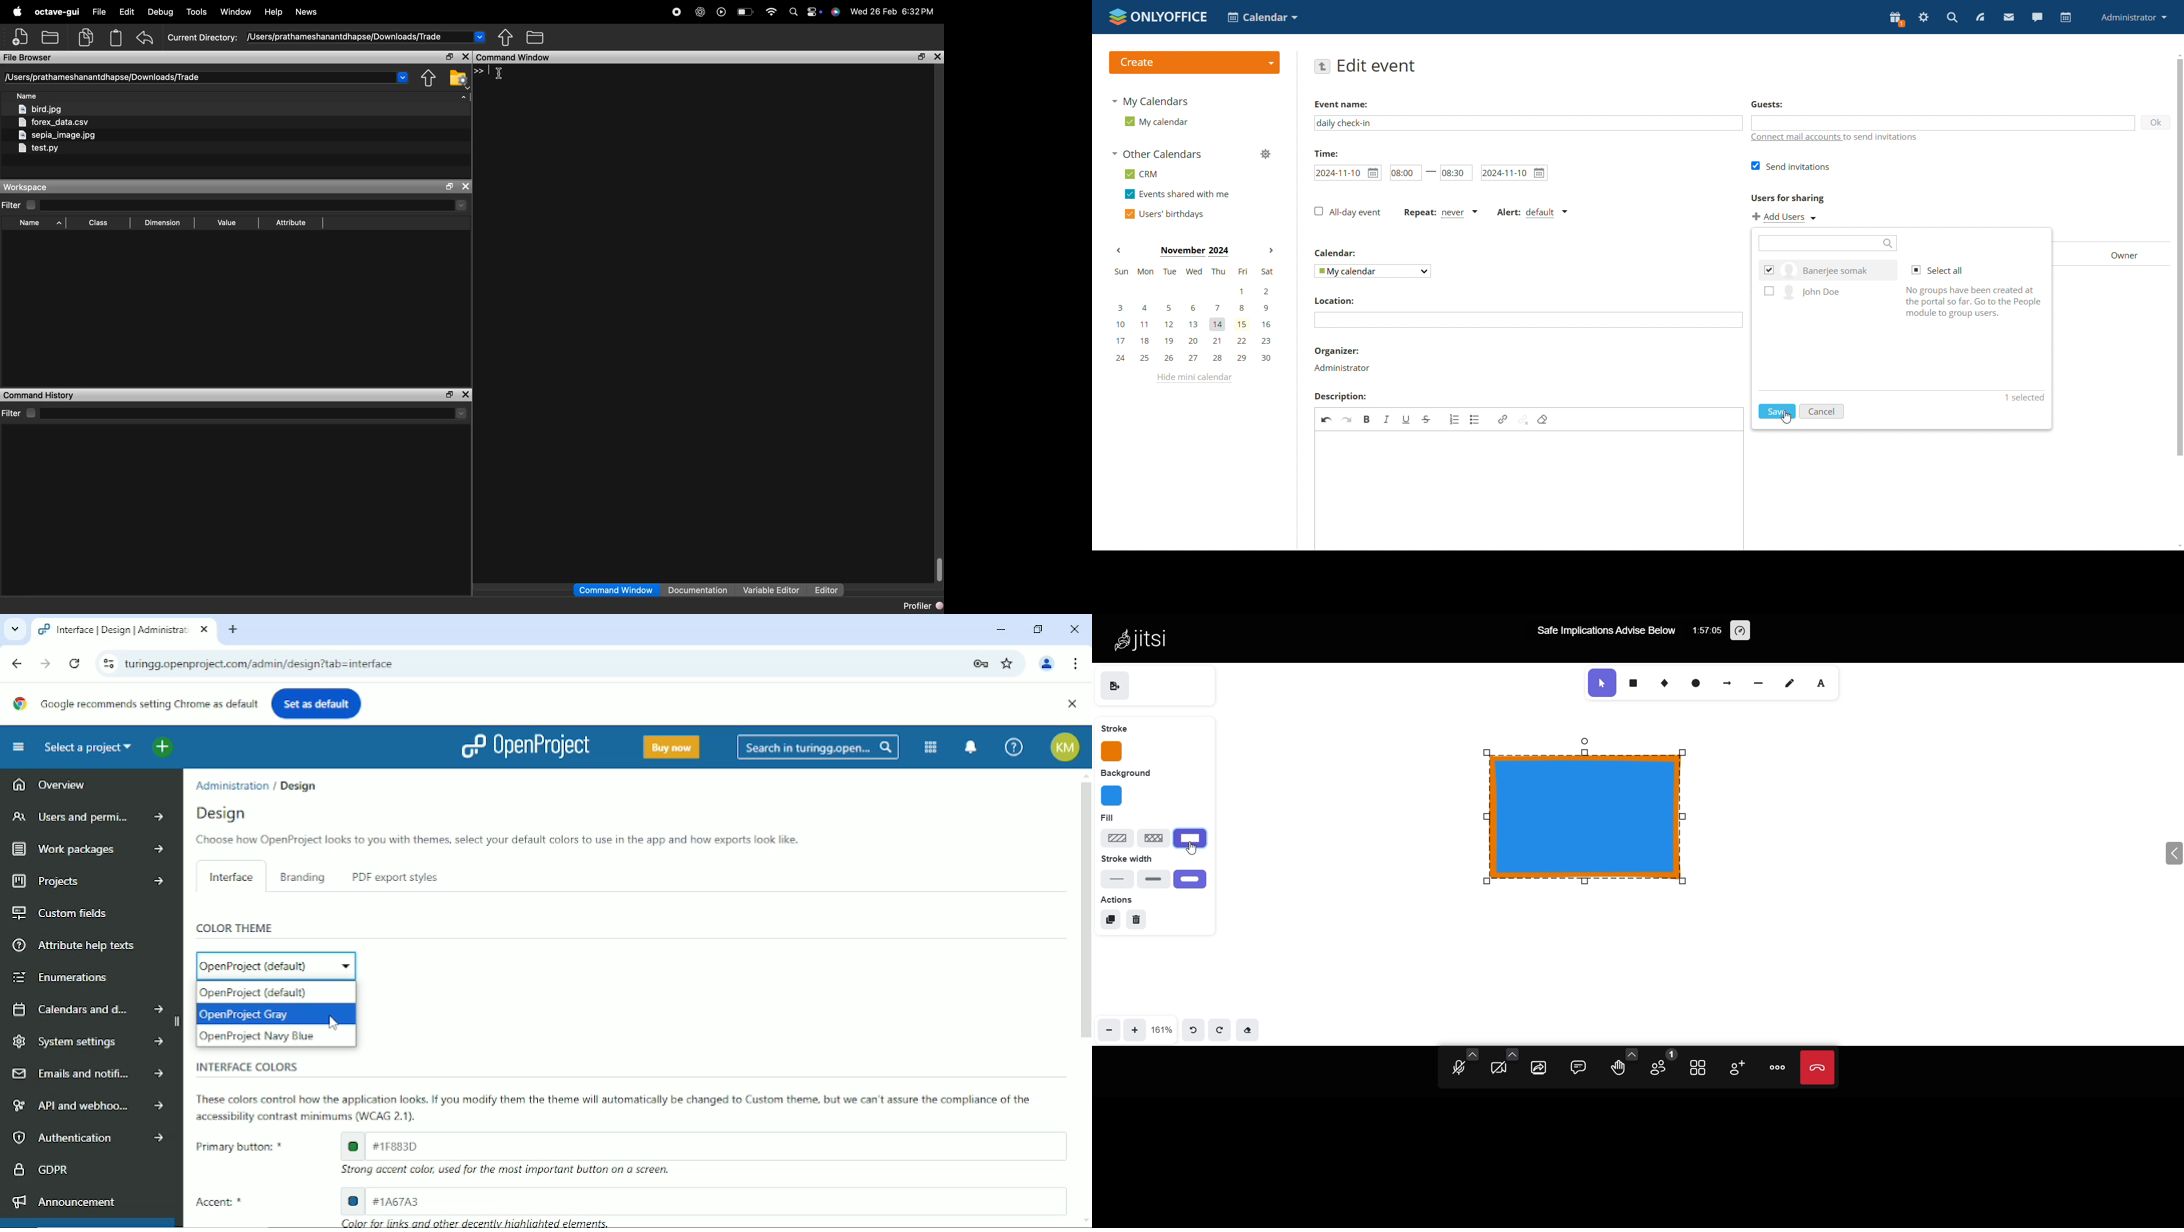  Describe the element at coordinates (162, 748) in the screenshot. I see `Open quick add menu` at that location.